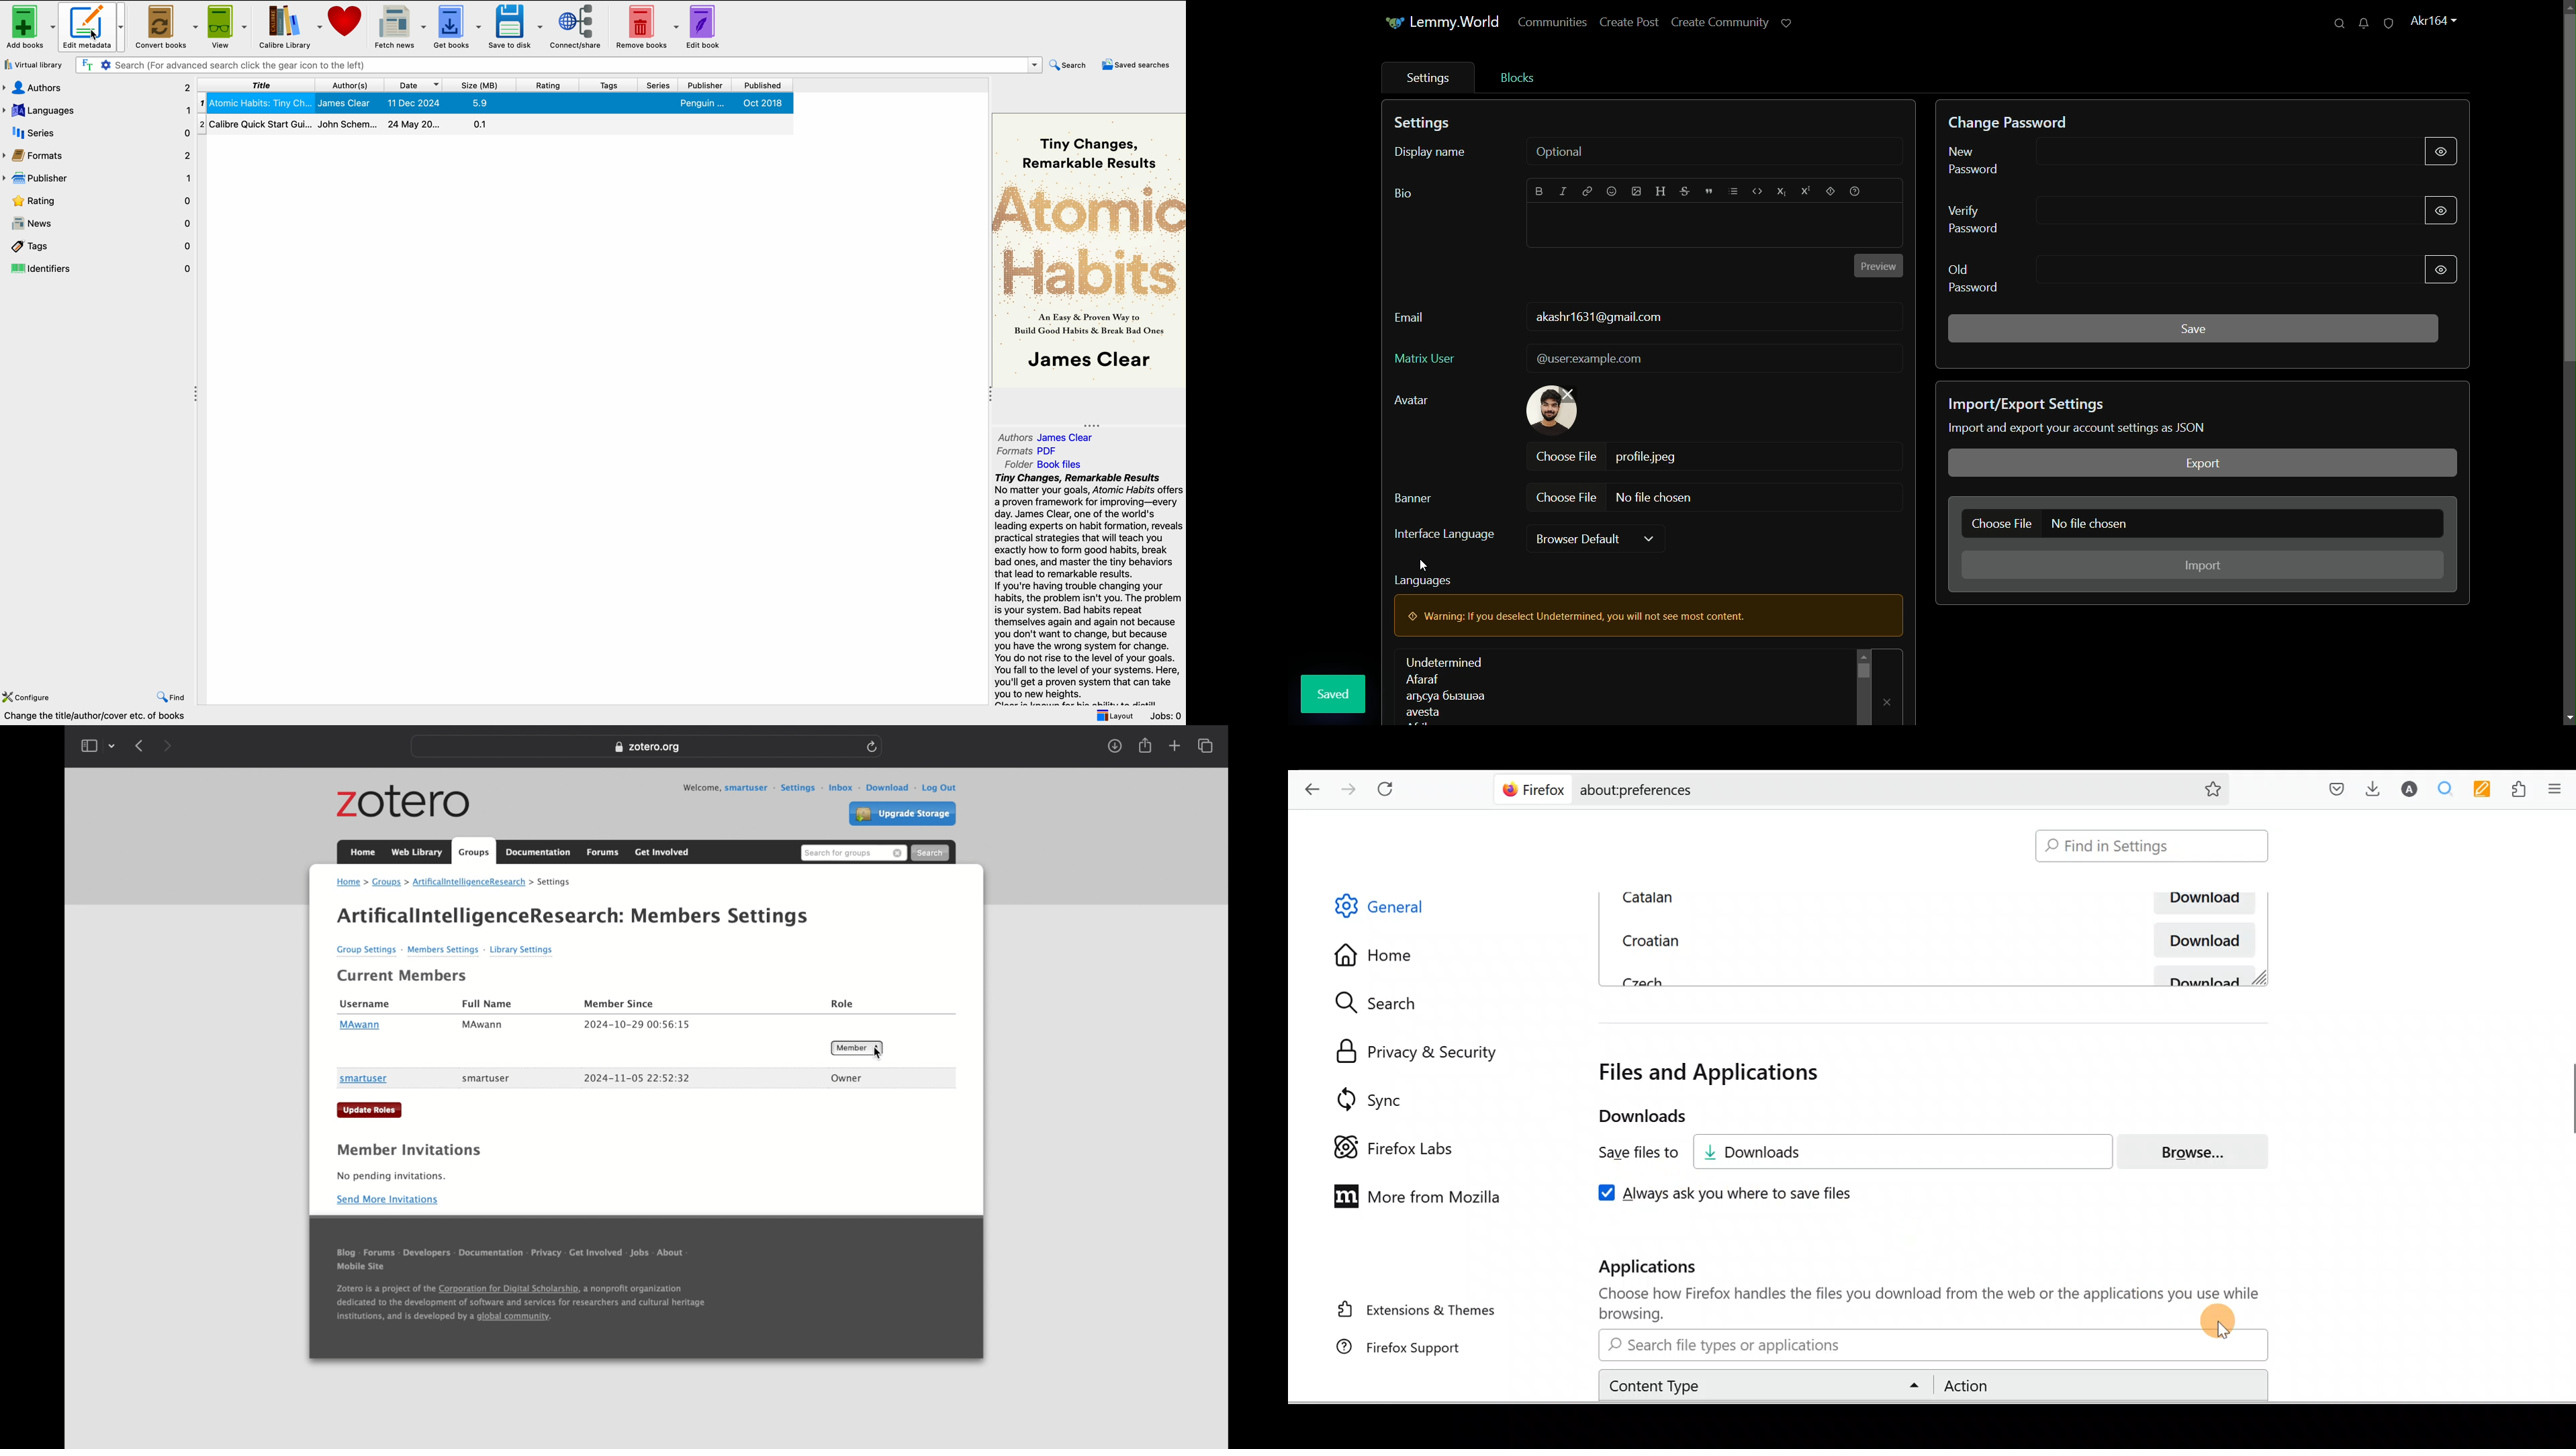 Image resolution: width=2576 pixels, height=1456 pixels. What do you see at coordinates (98, 246) in the screenshot?
I see `tags` at bounding box center [98, 246].